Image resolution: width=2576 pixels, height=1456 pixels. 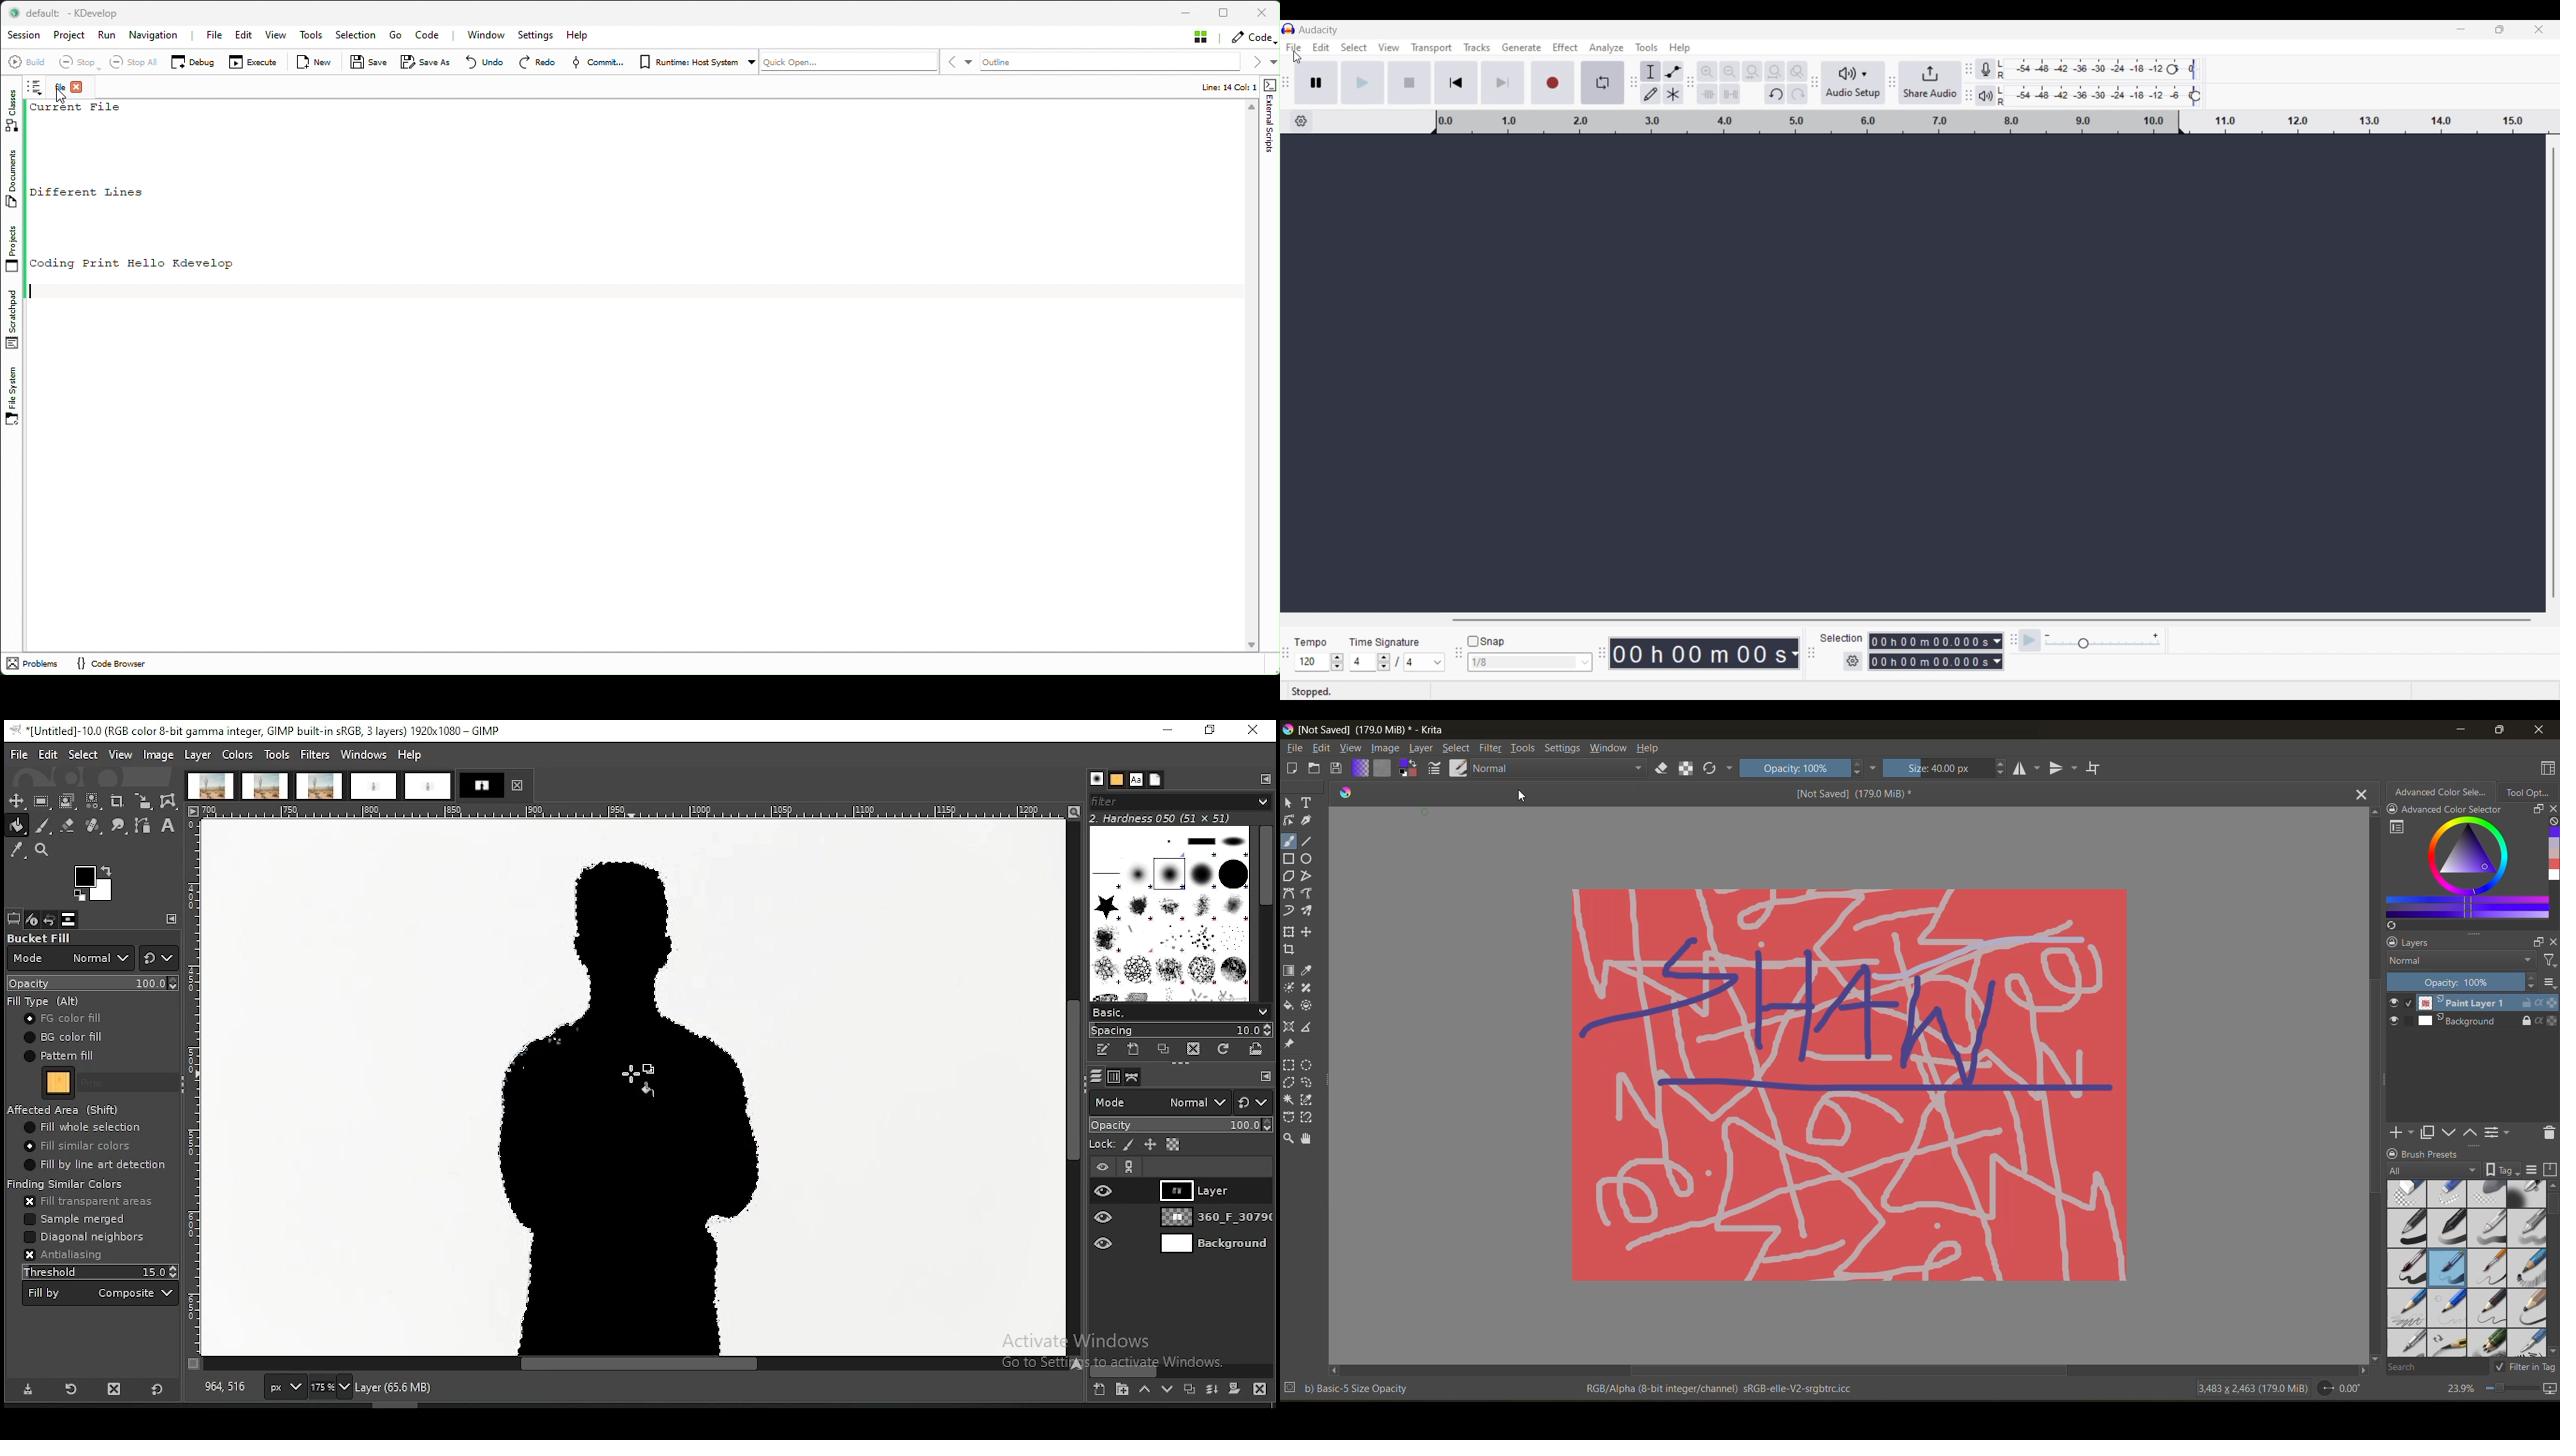 I want to click on brushes, so click(x=1171, y=913).